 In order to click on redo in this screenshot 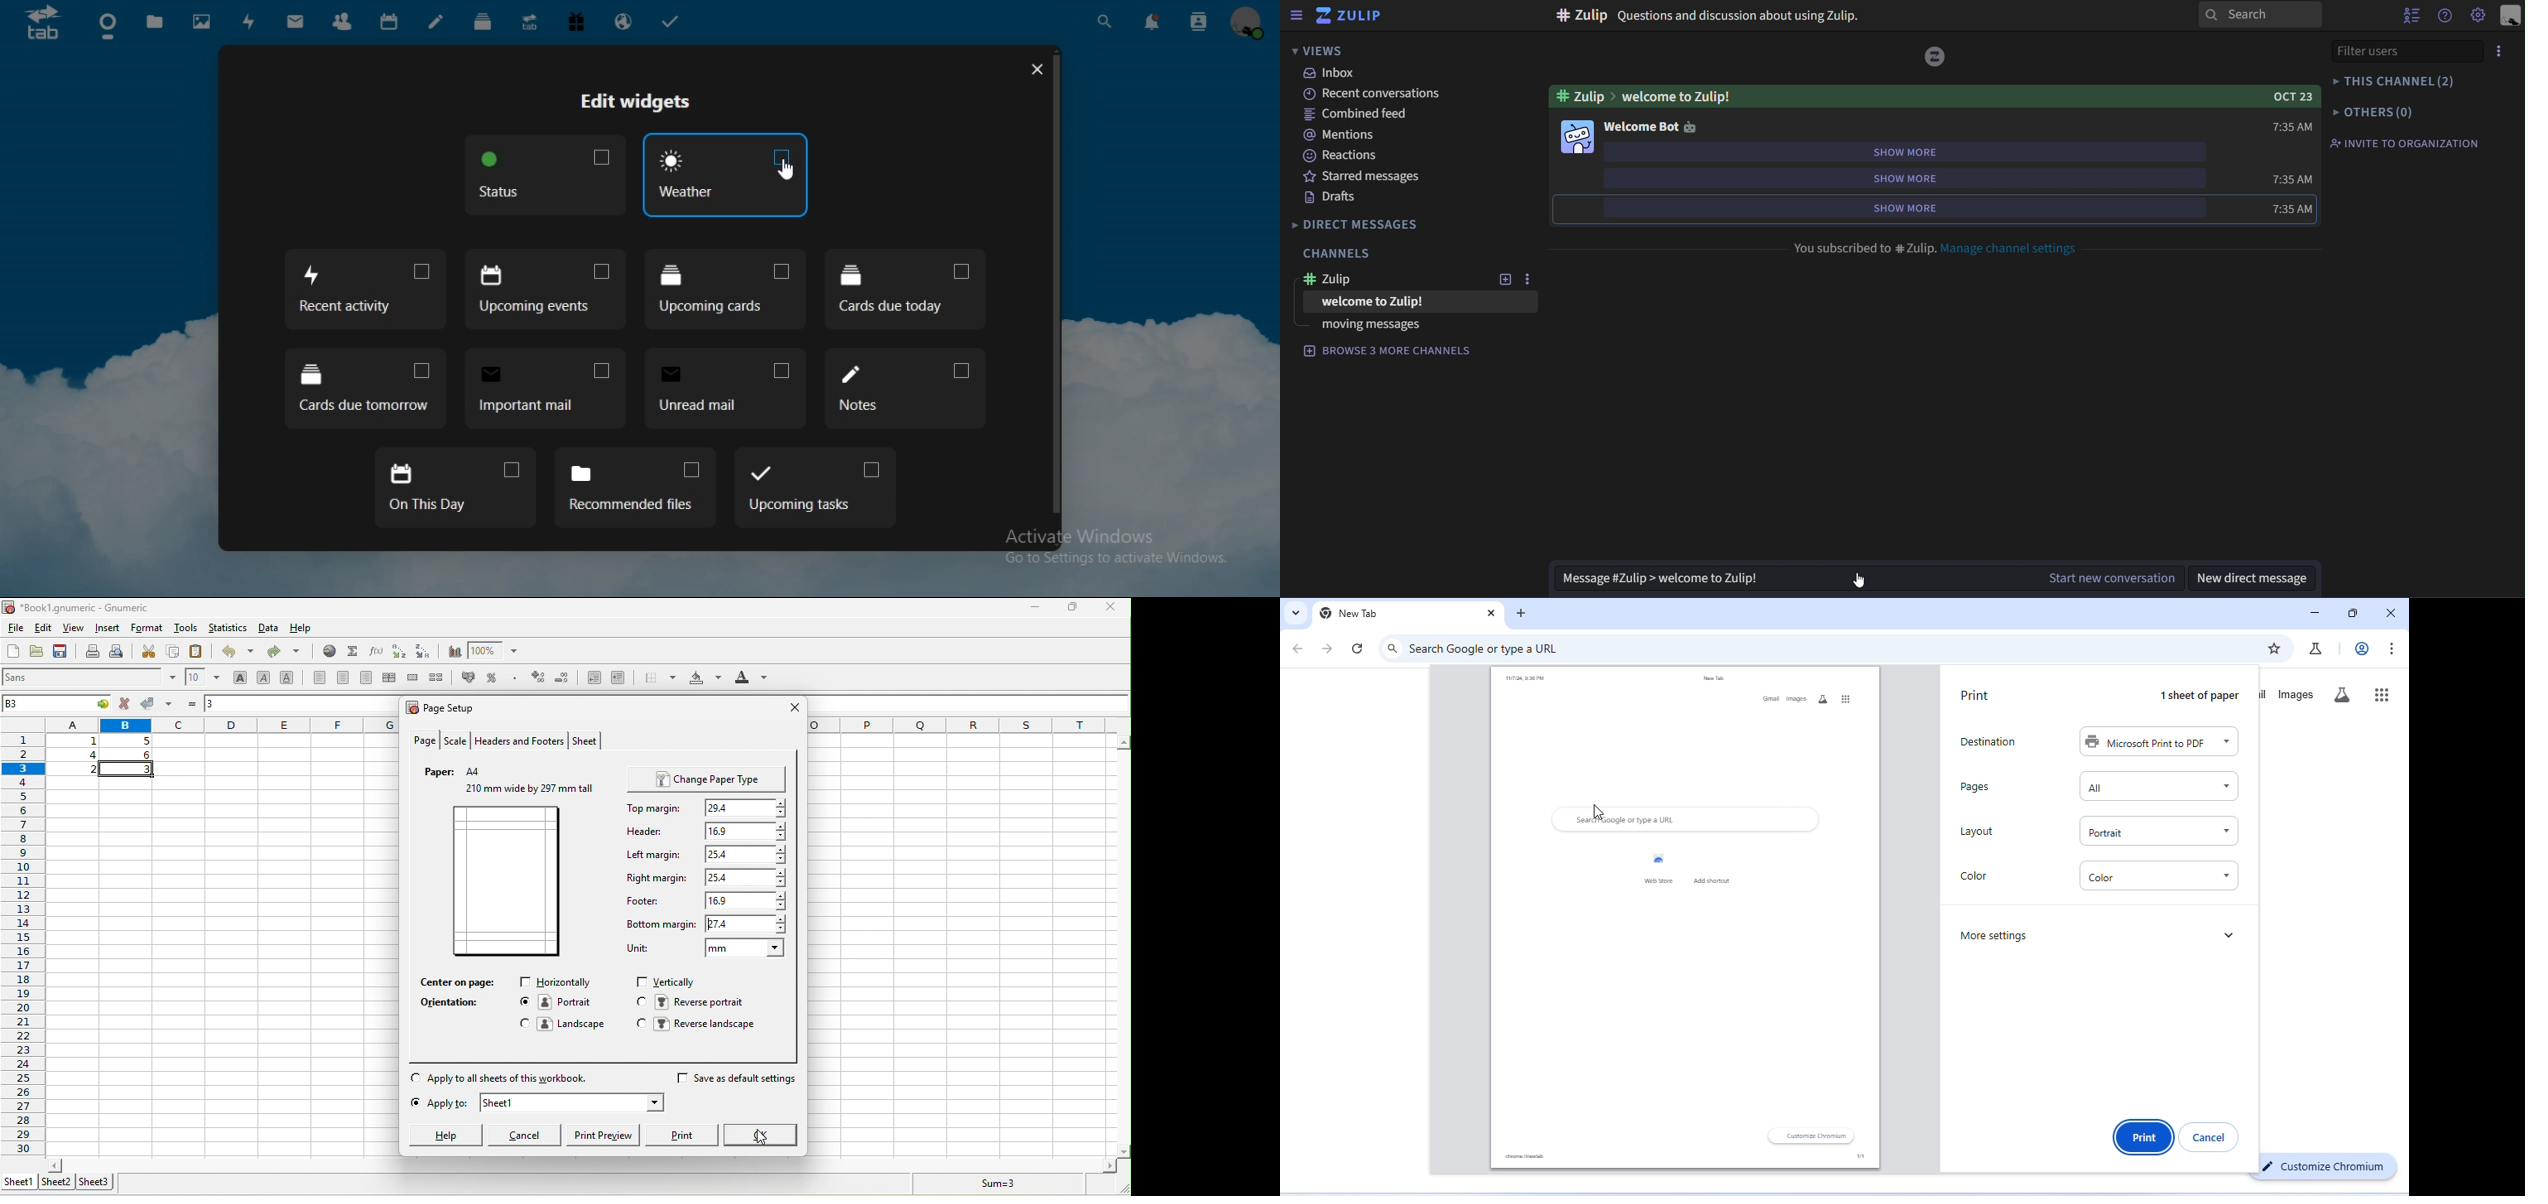, I will do `click(286, 653)`.